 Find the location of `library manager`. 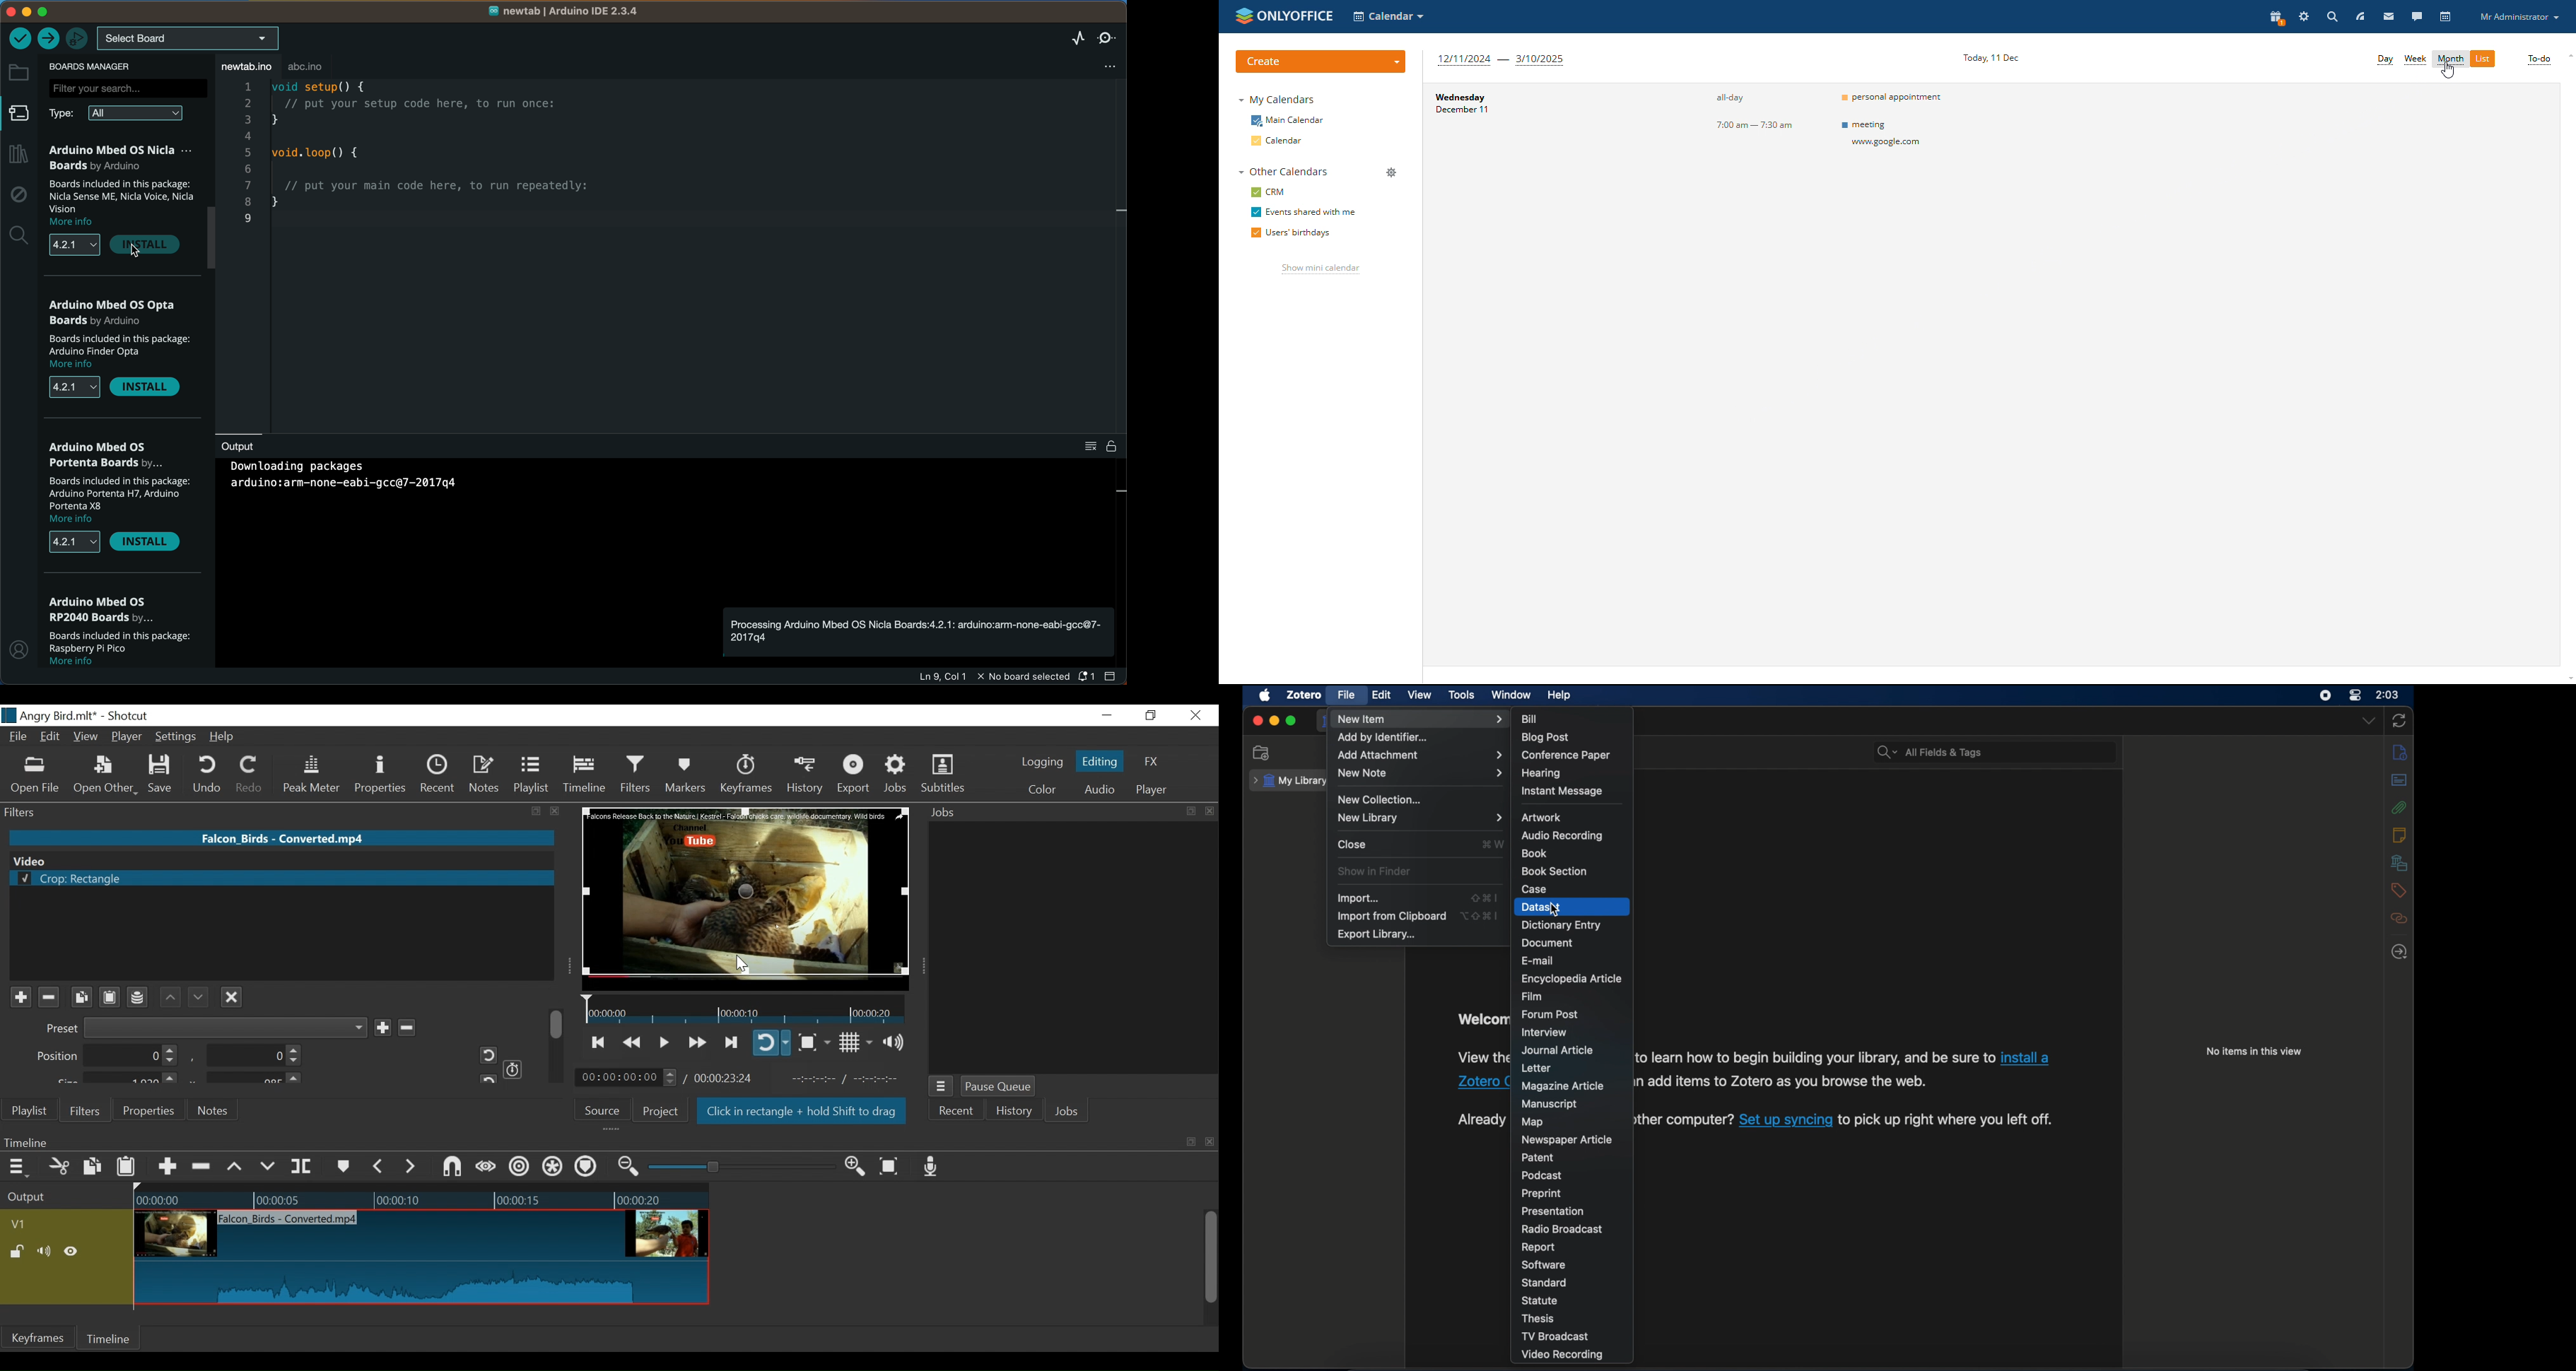

library manager is located at coordinates (20, 155).